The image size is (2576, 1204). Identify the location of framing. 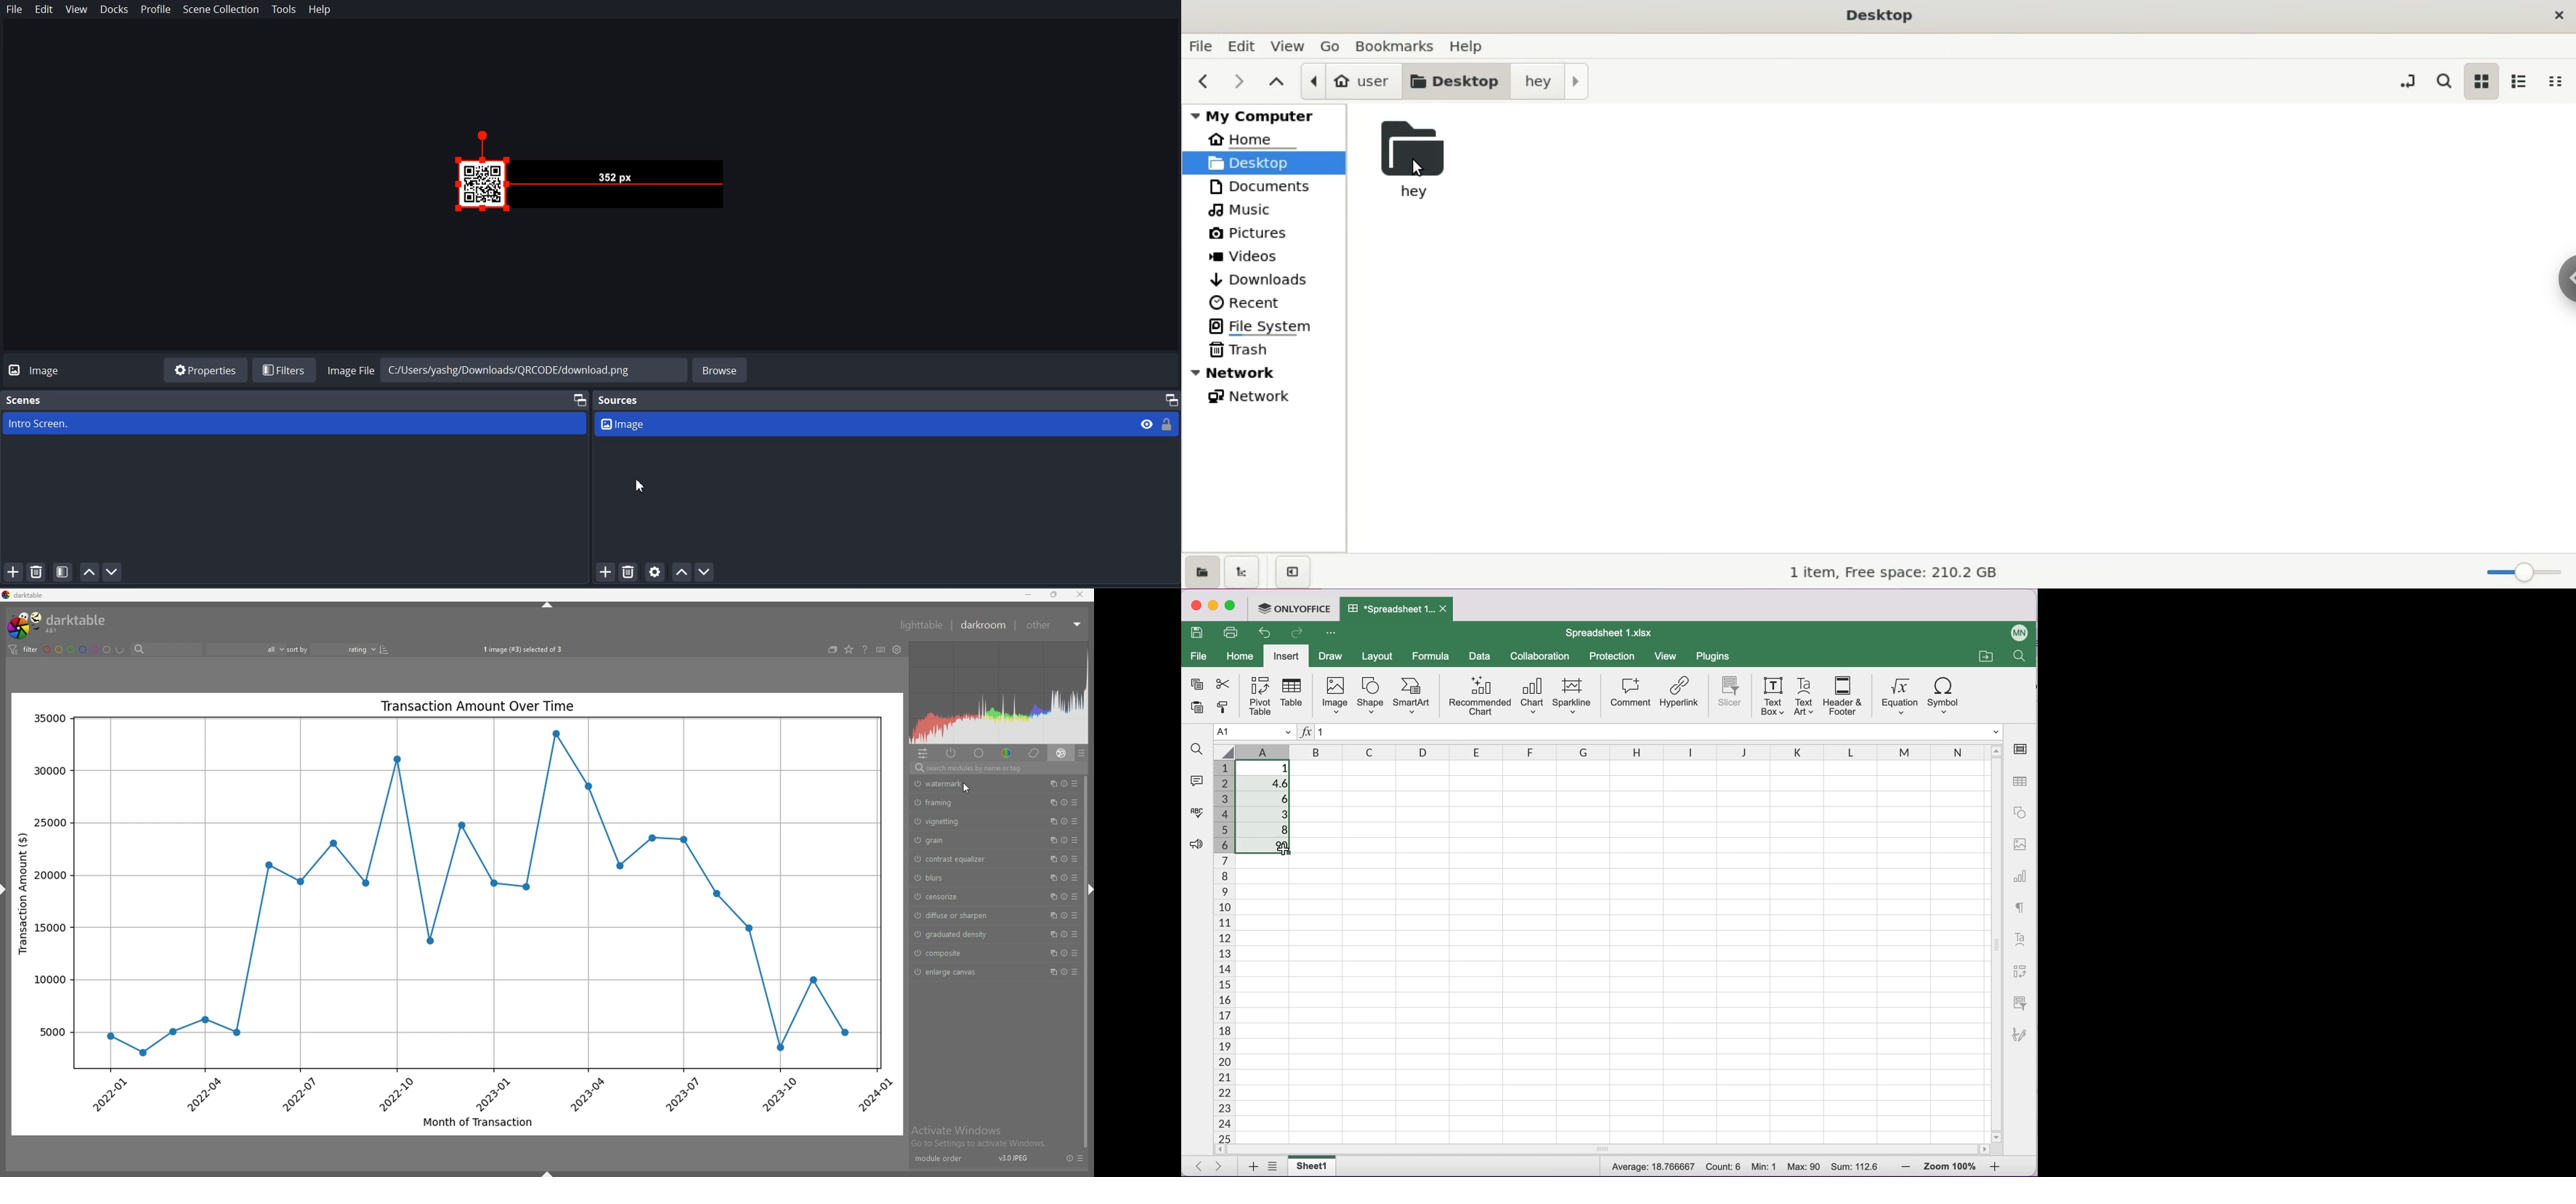
(975, 801).